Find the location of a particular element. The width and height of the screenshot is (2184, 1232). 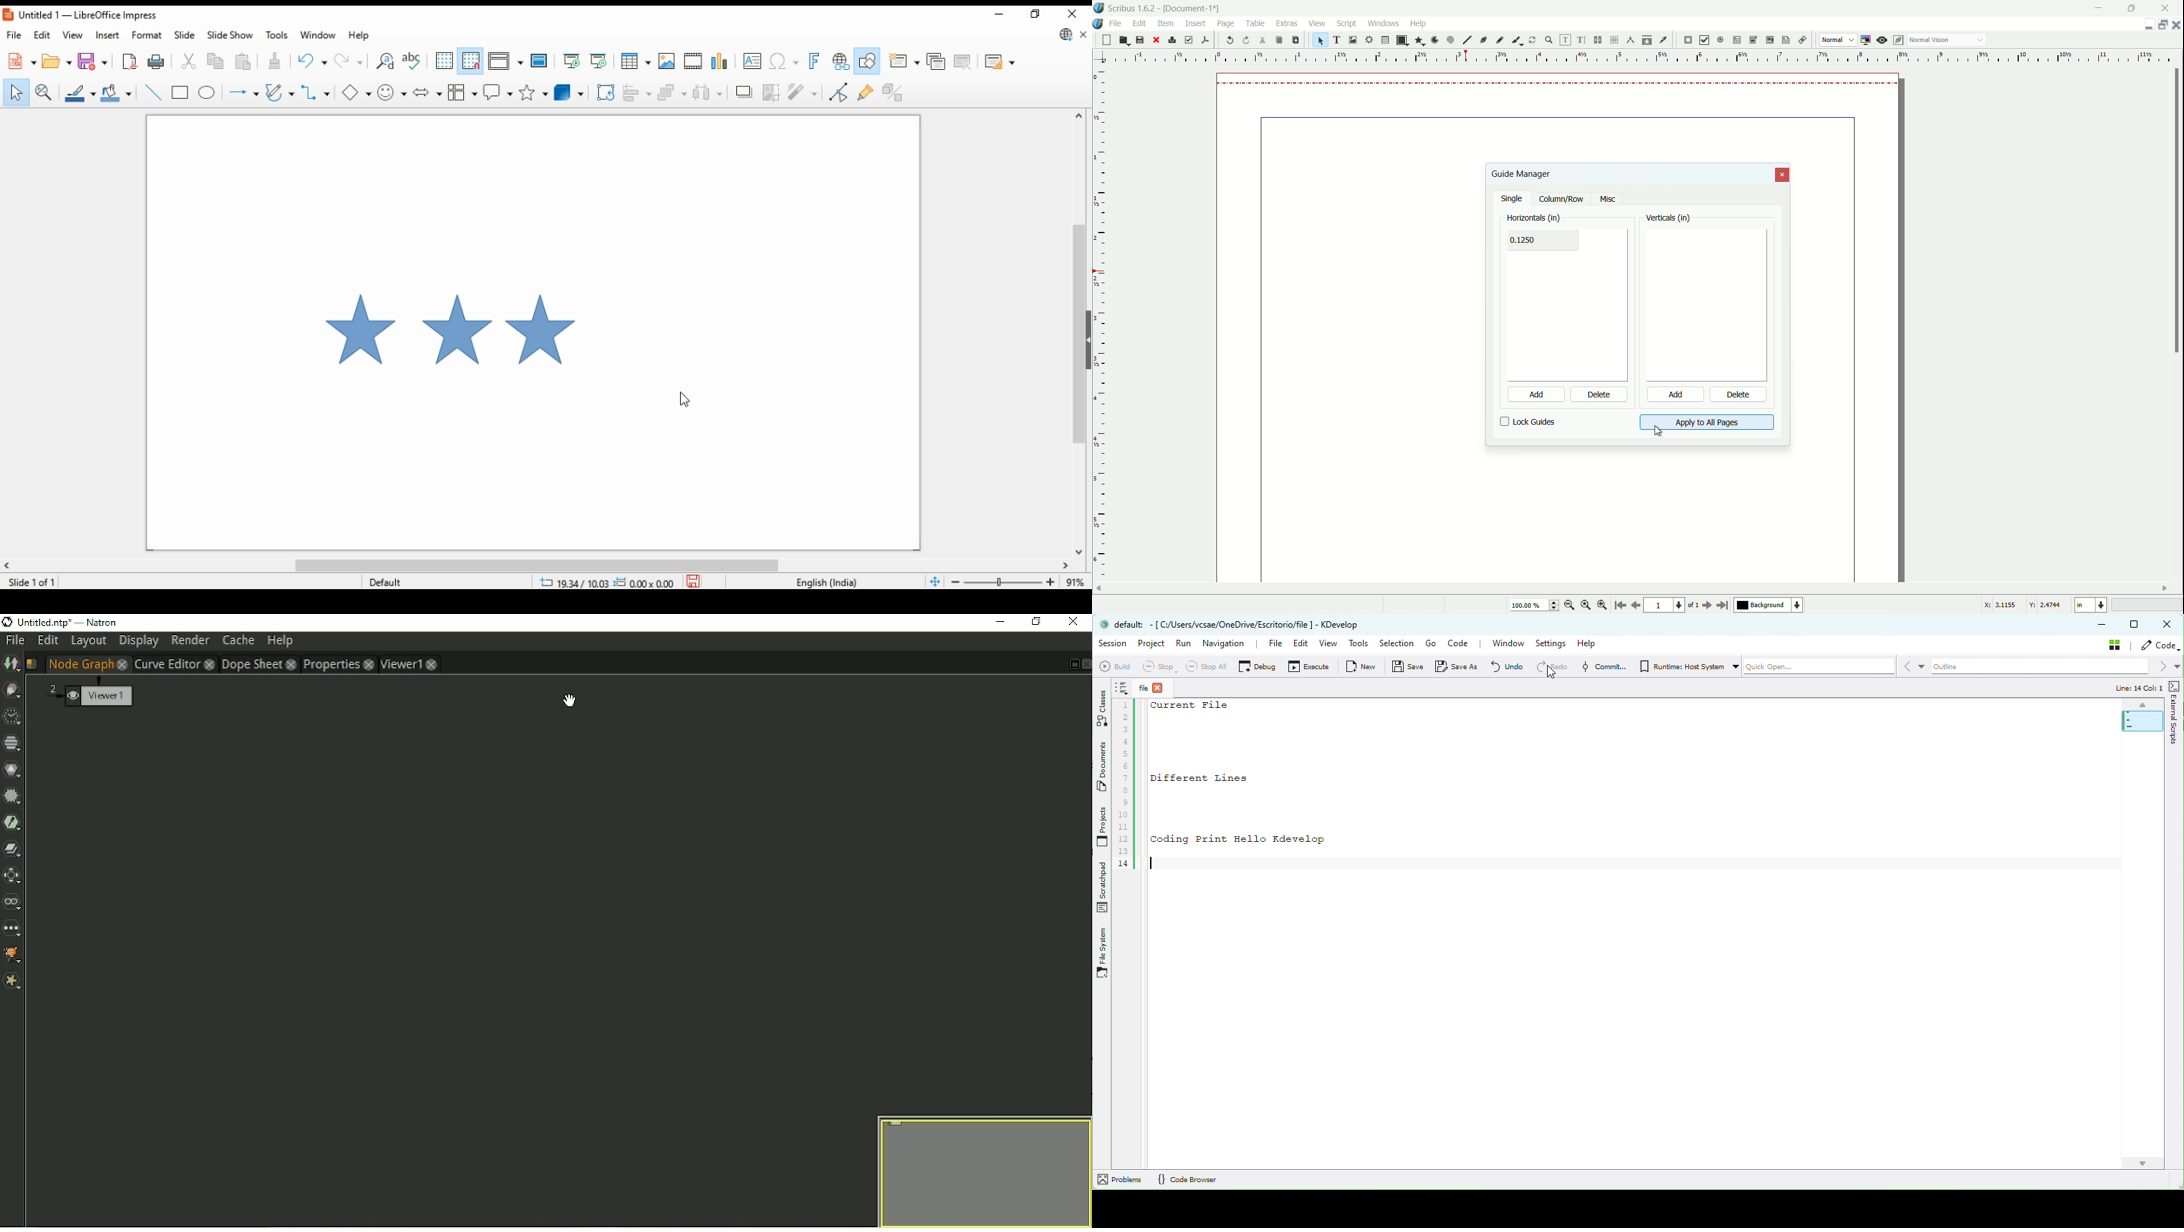

link text frames is located at coordinates (1599, 40).